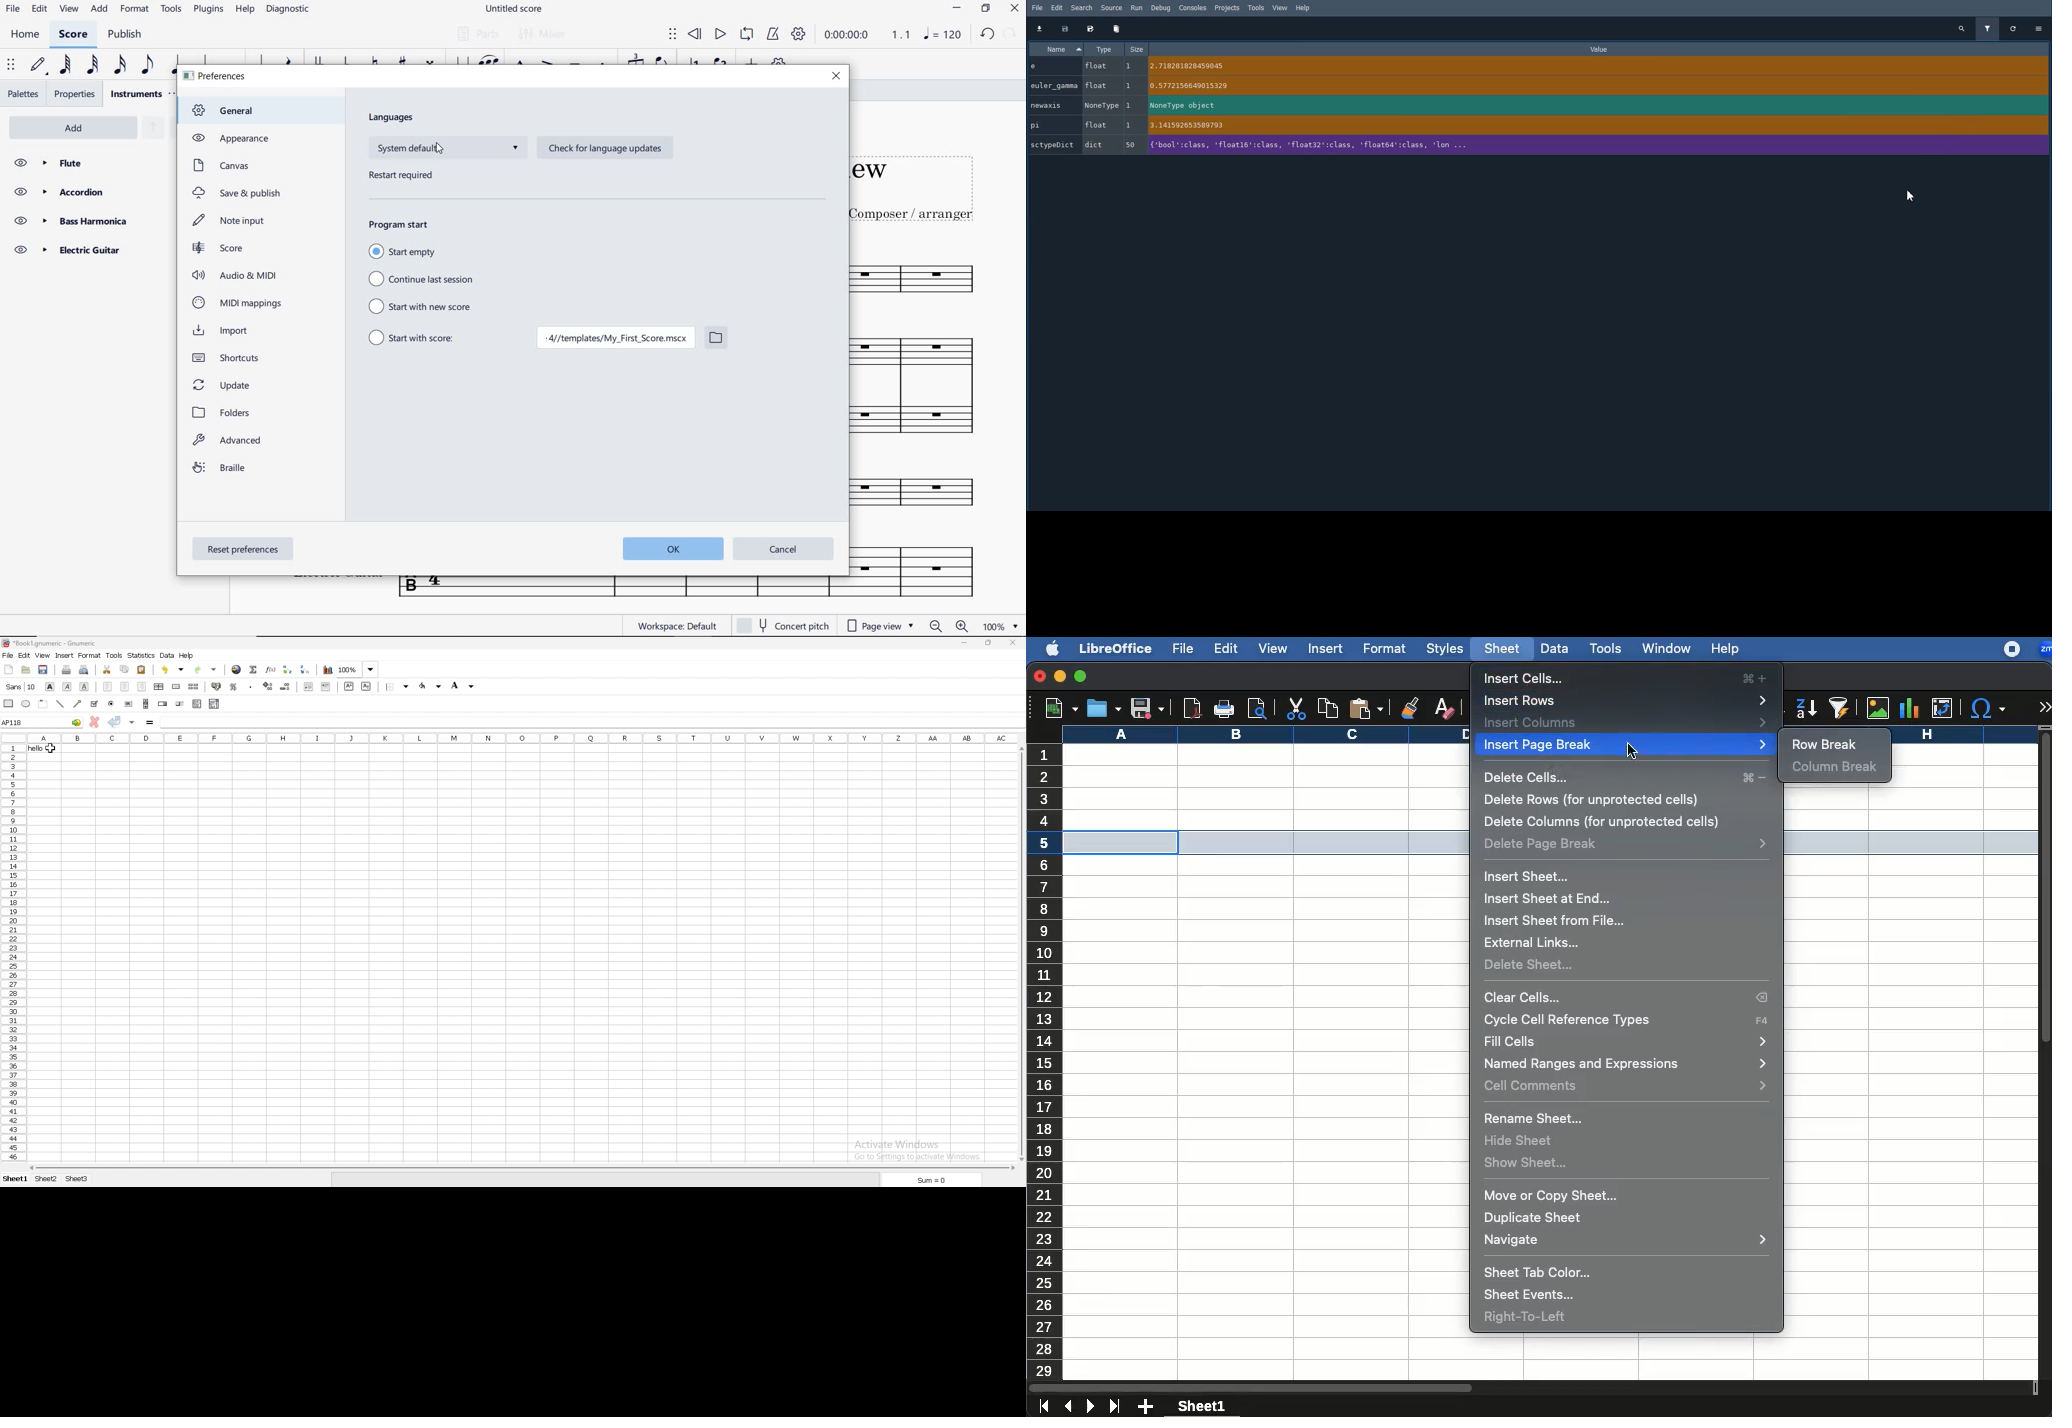 This screenshot has height=1428, width=2072. I want to click on publish, so click(127, 35).